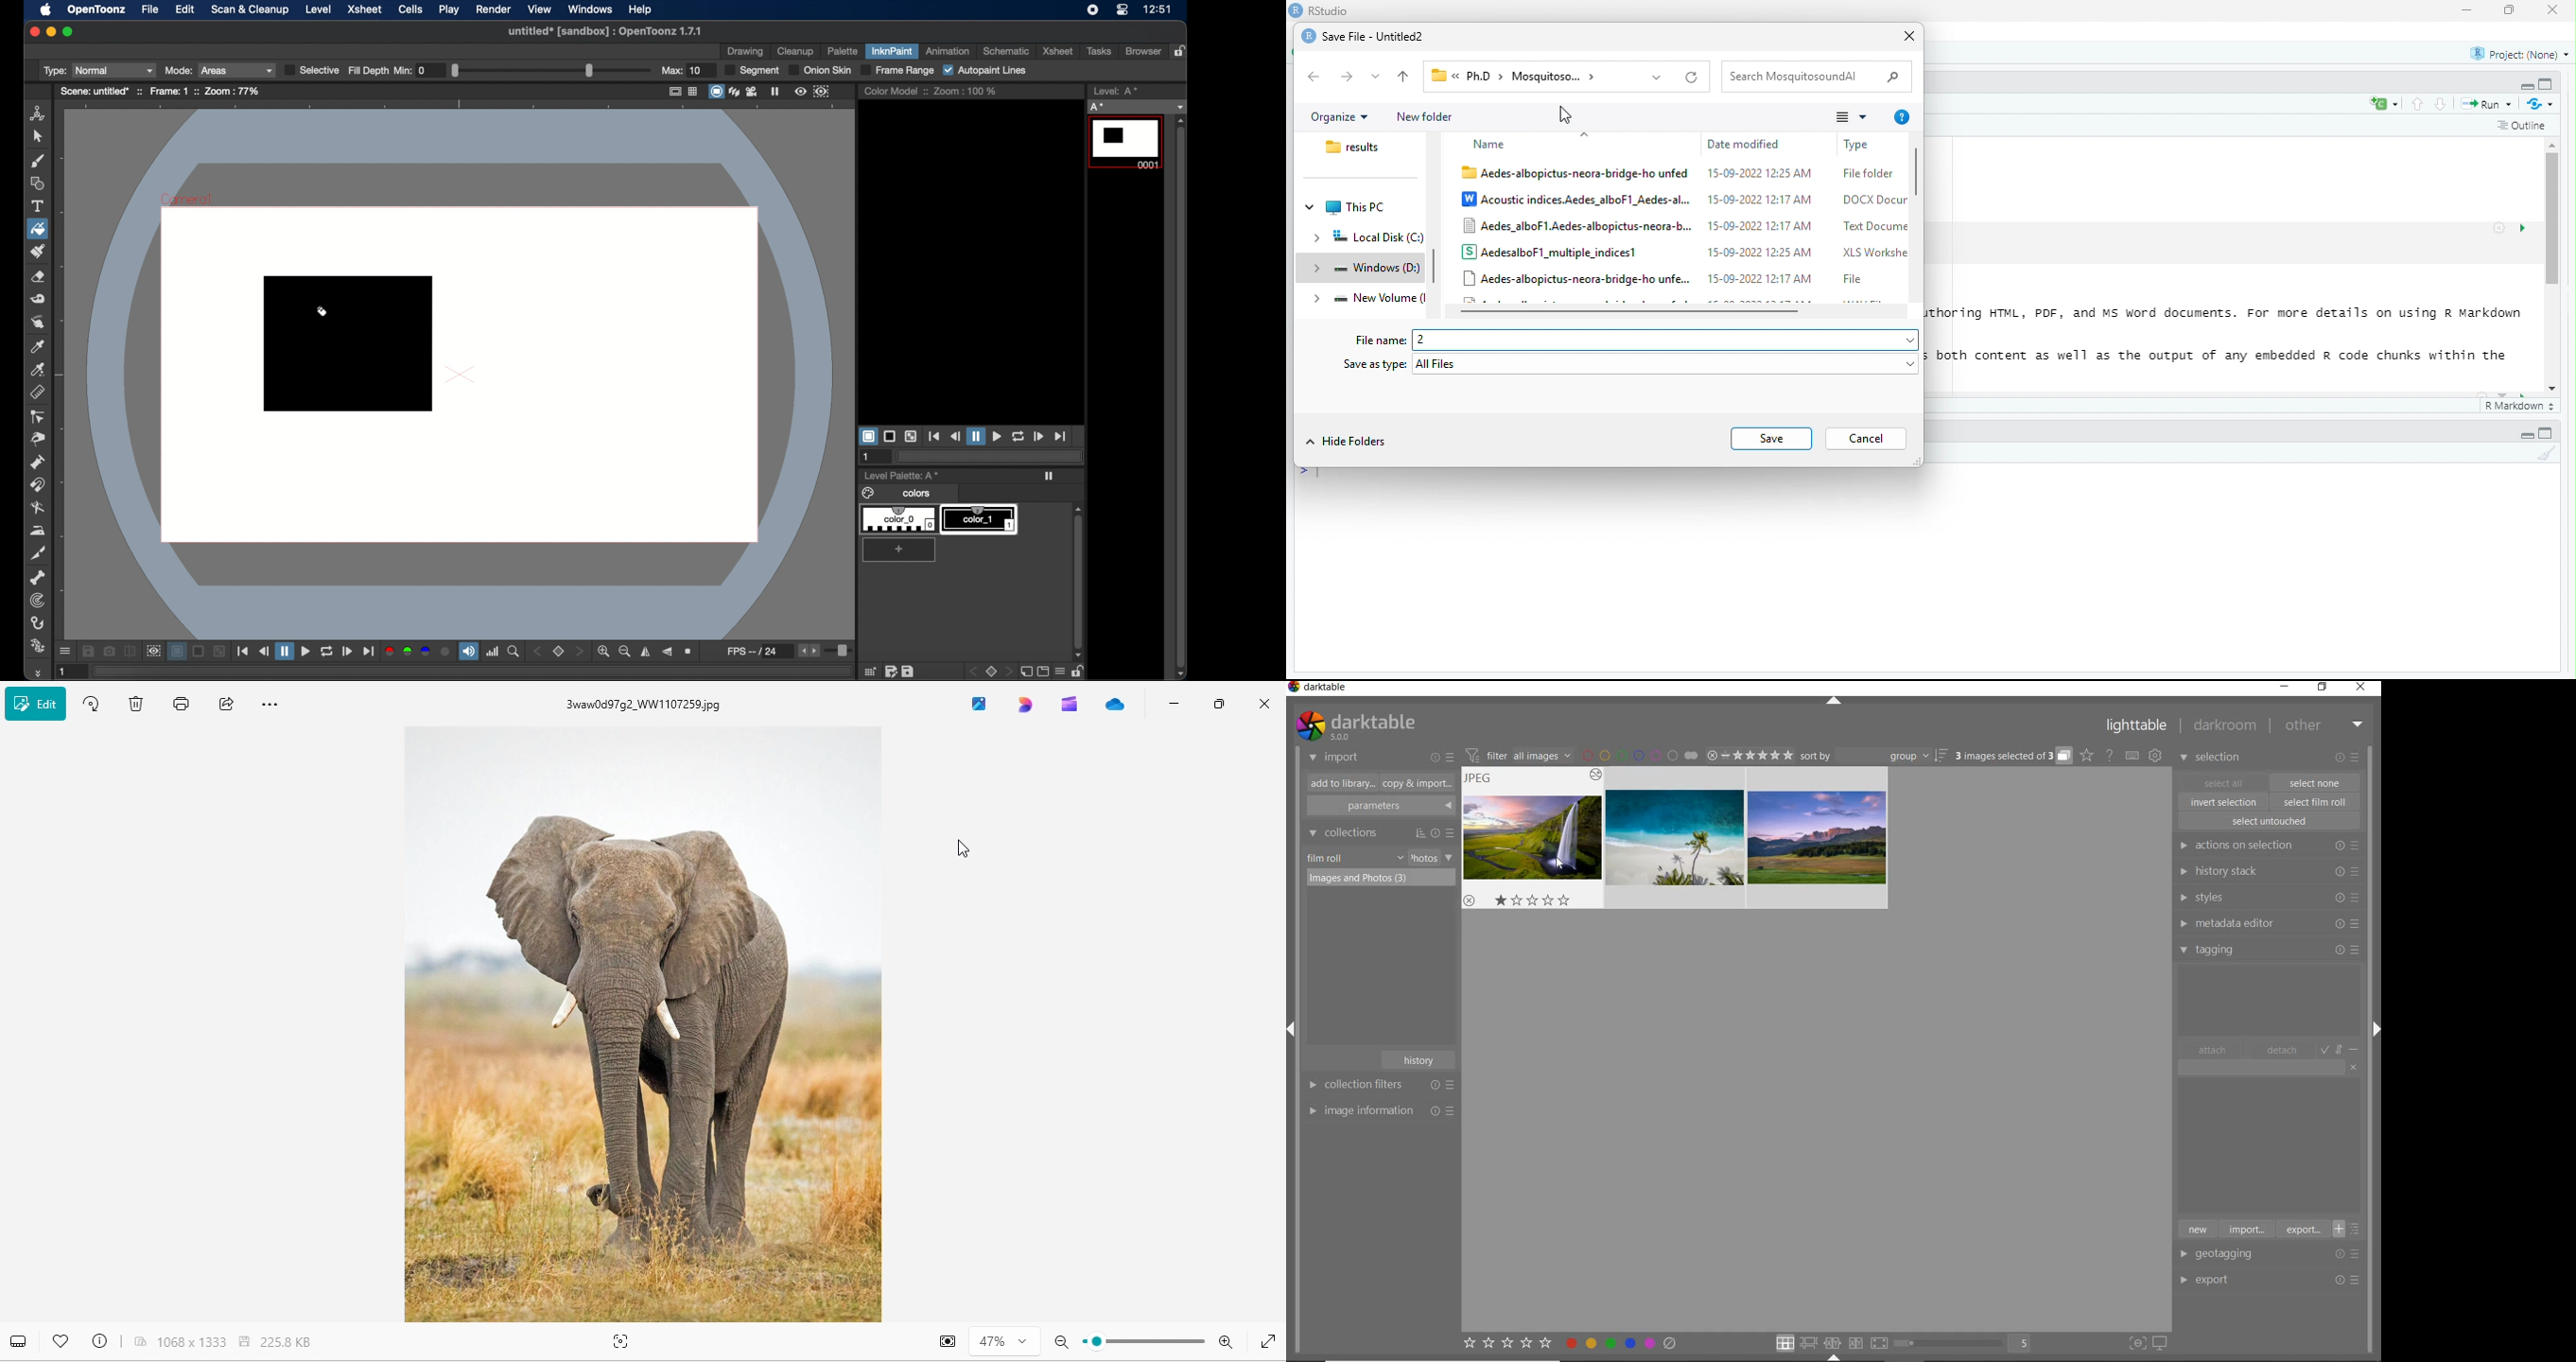 The width and height of the screenshot is (2576, 1372). Describe the element at coordinates (1491, 145) in the screenshot. I see `Name` at that location.